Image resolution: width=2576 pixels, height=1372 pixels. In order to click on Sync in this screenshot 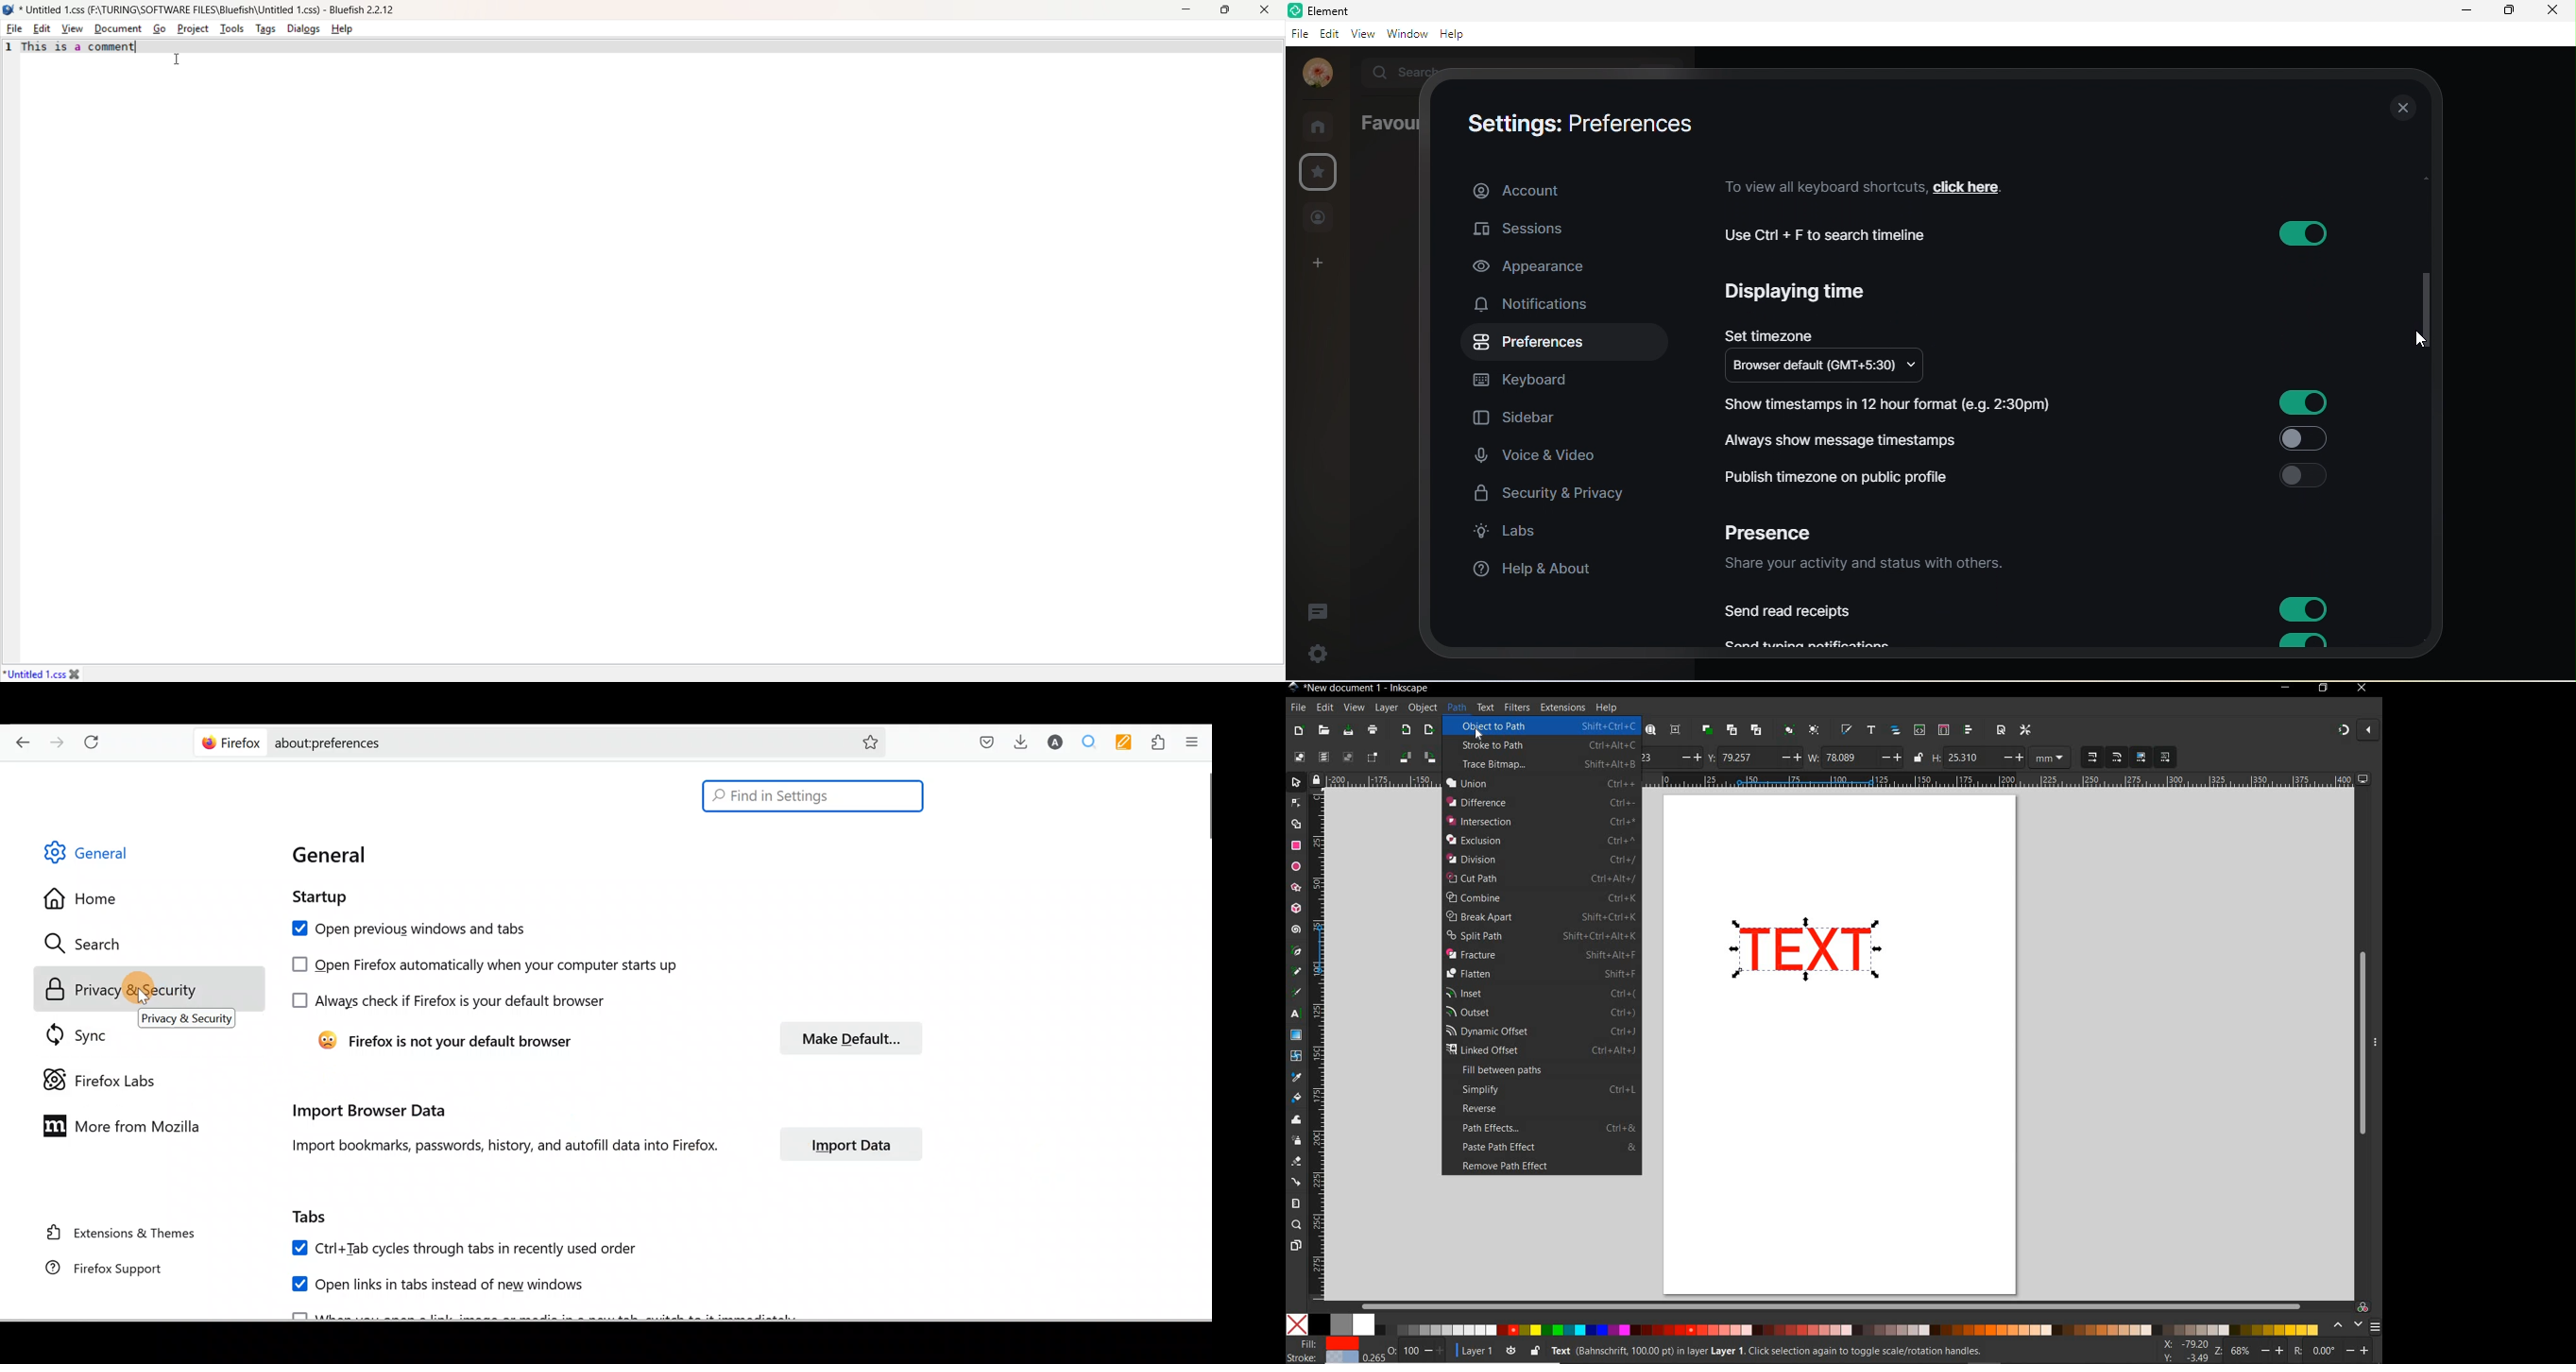, I will do `click(71, 1036)`.